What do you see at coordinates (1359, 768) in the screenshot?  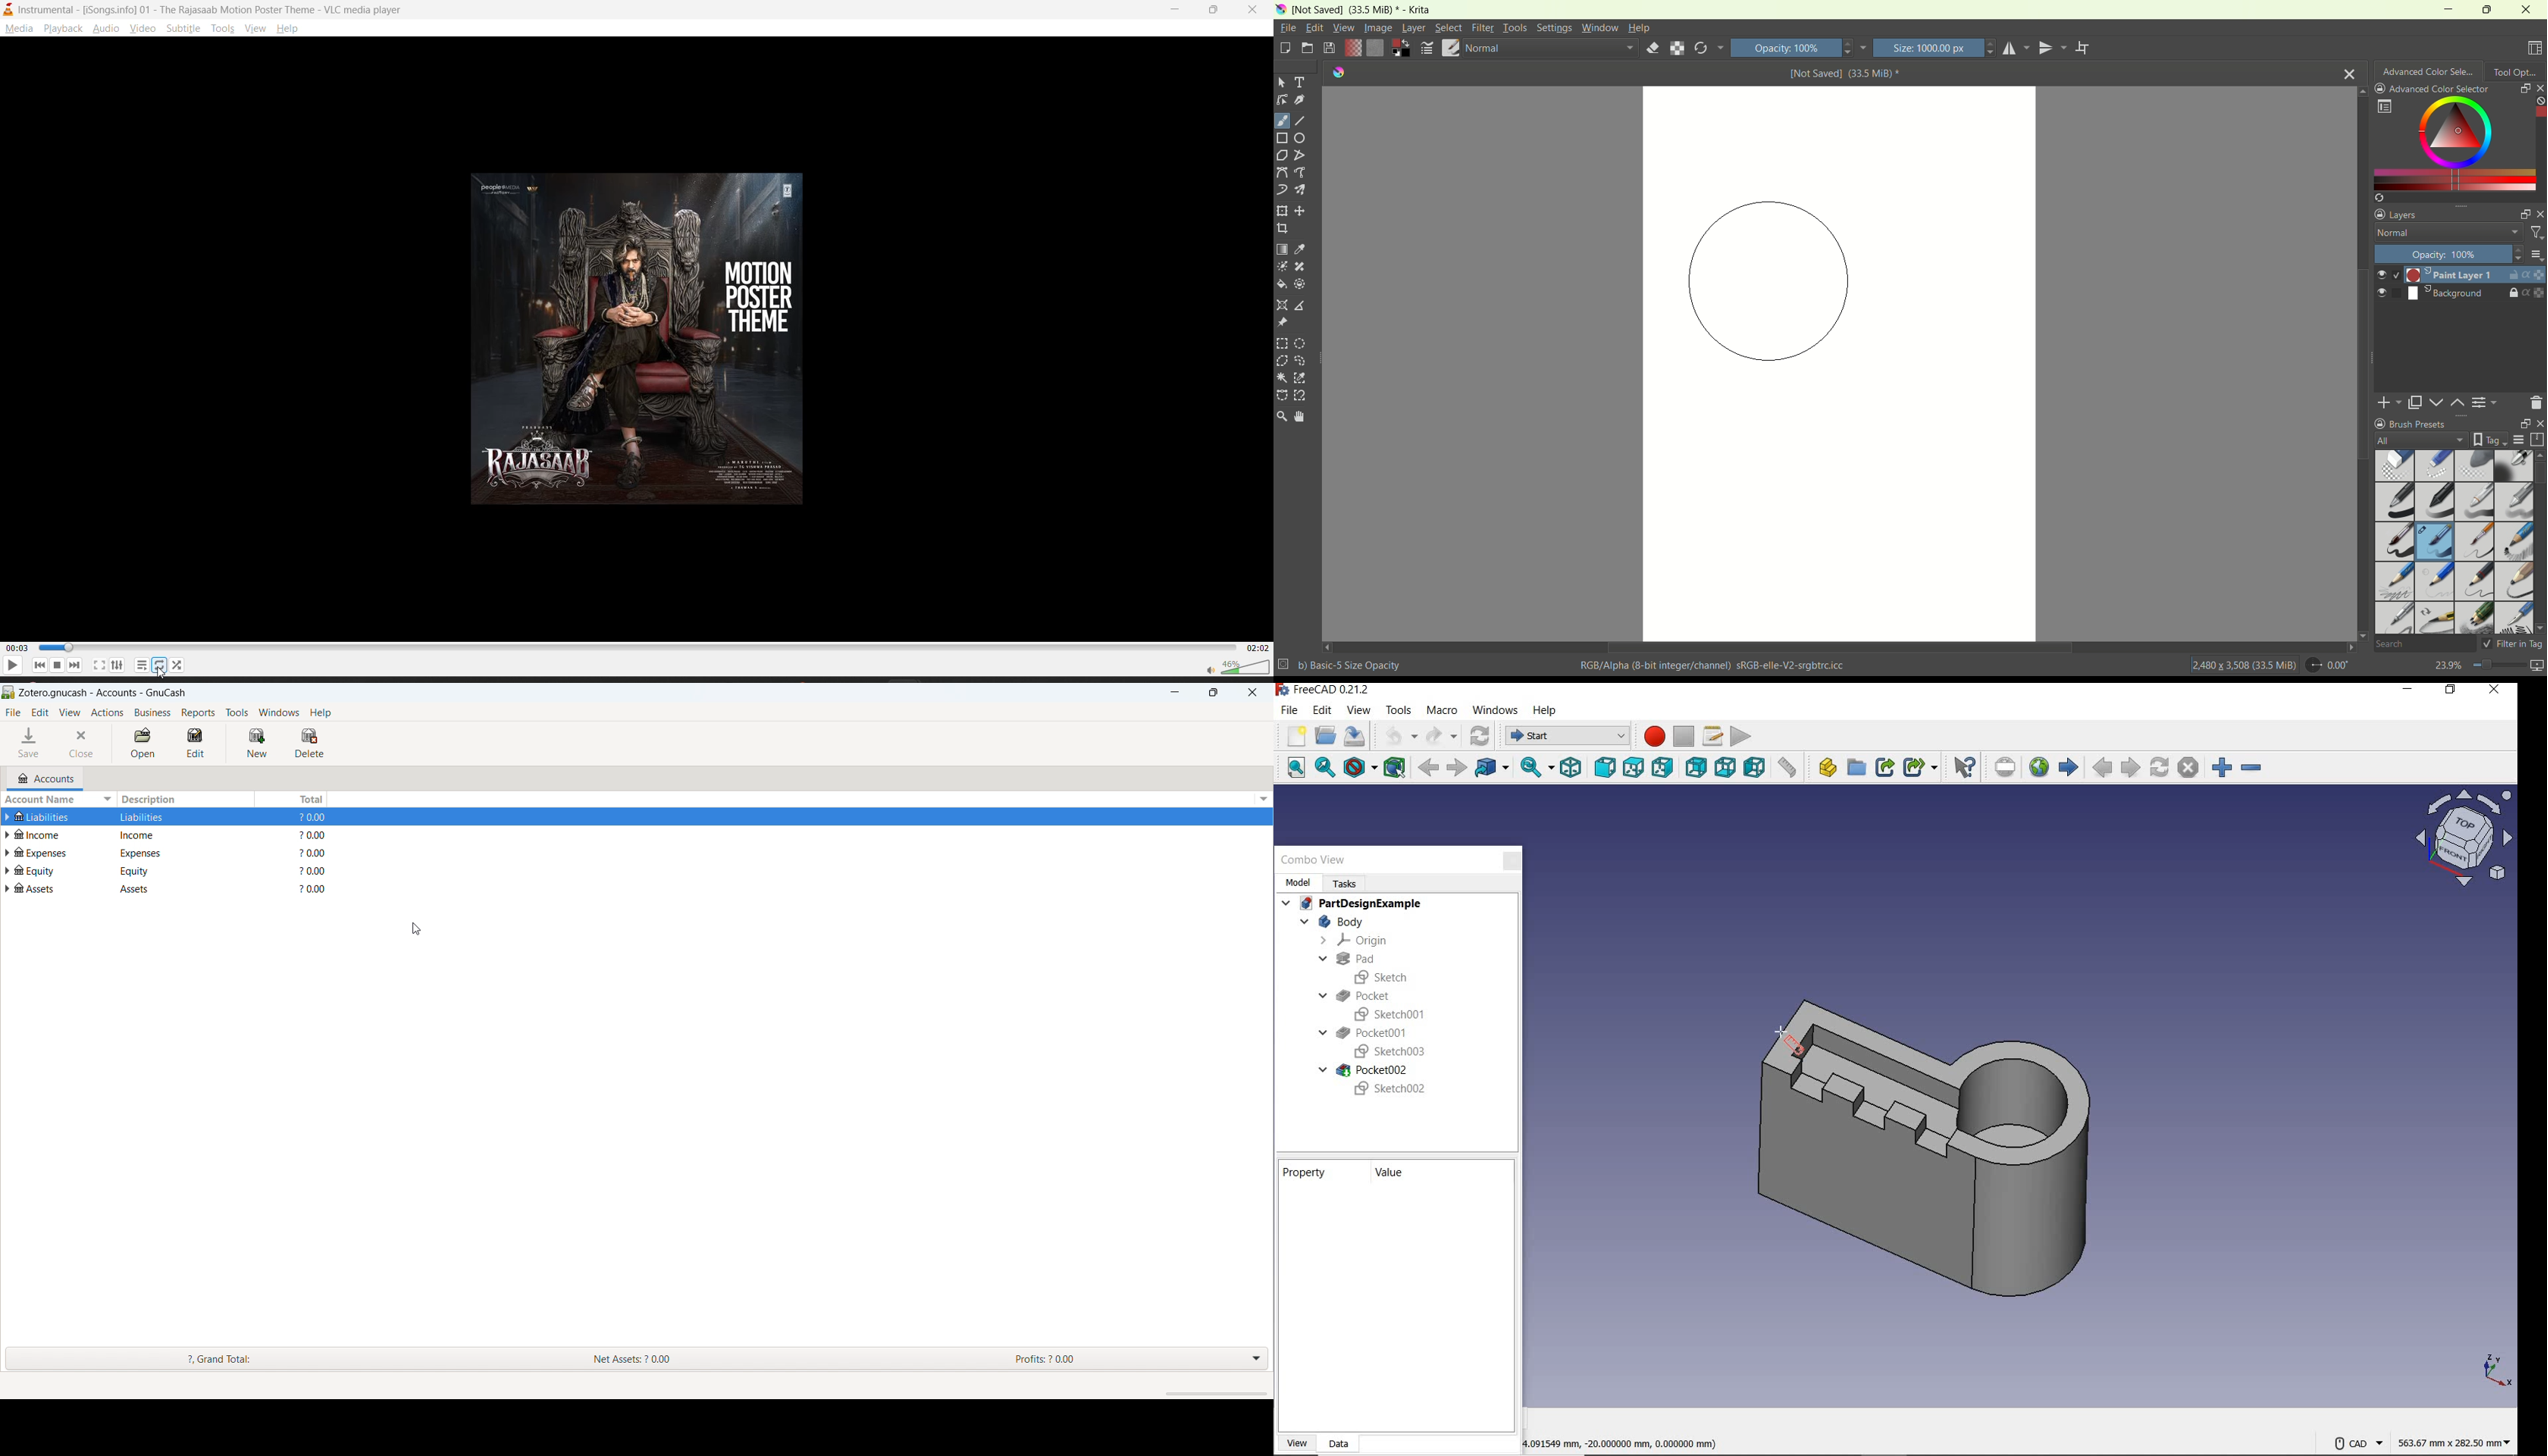 I see `draw style` at bounding box center [1359, 768].